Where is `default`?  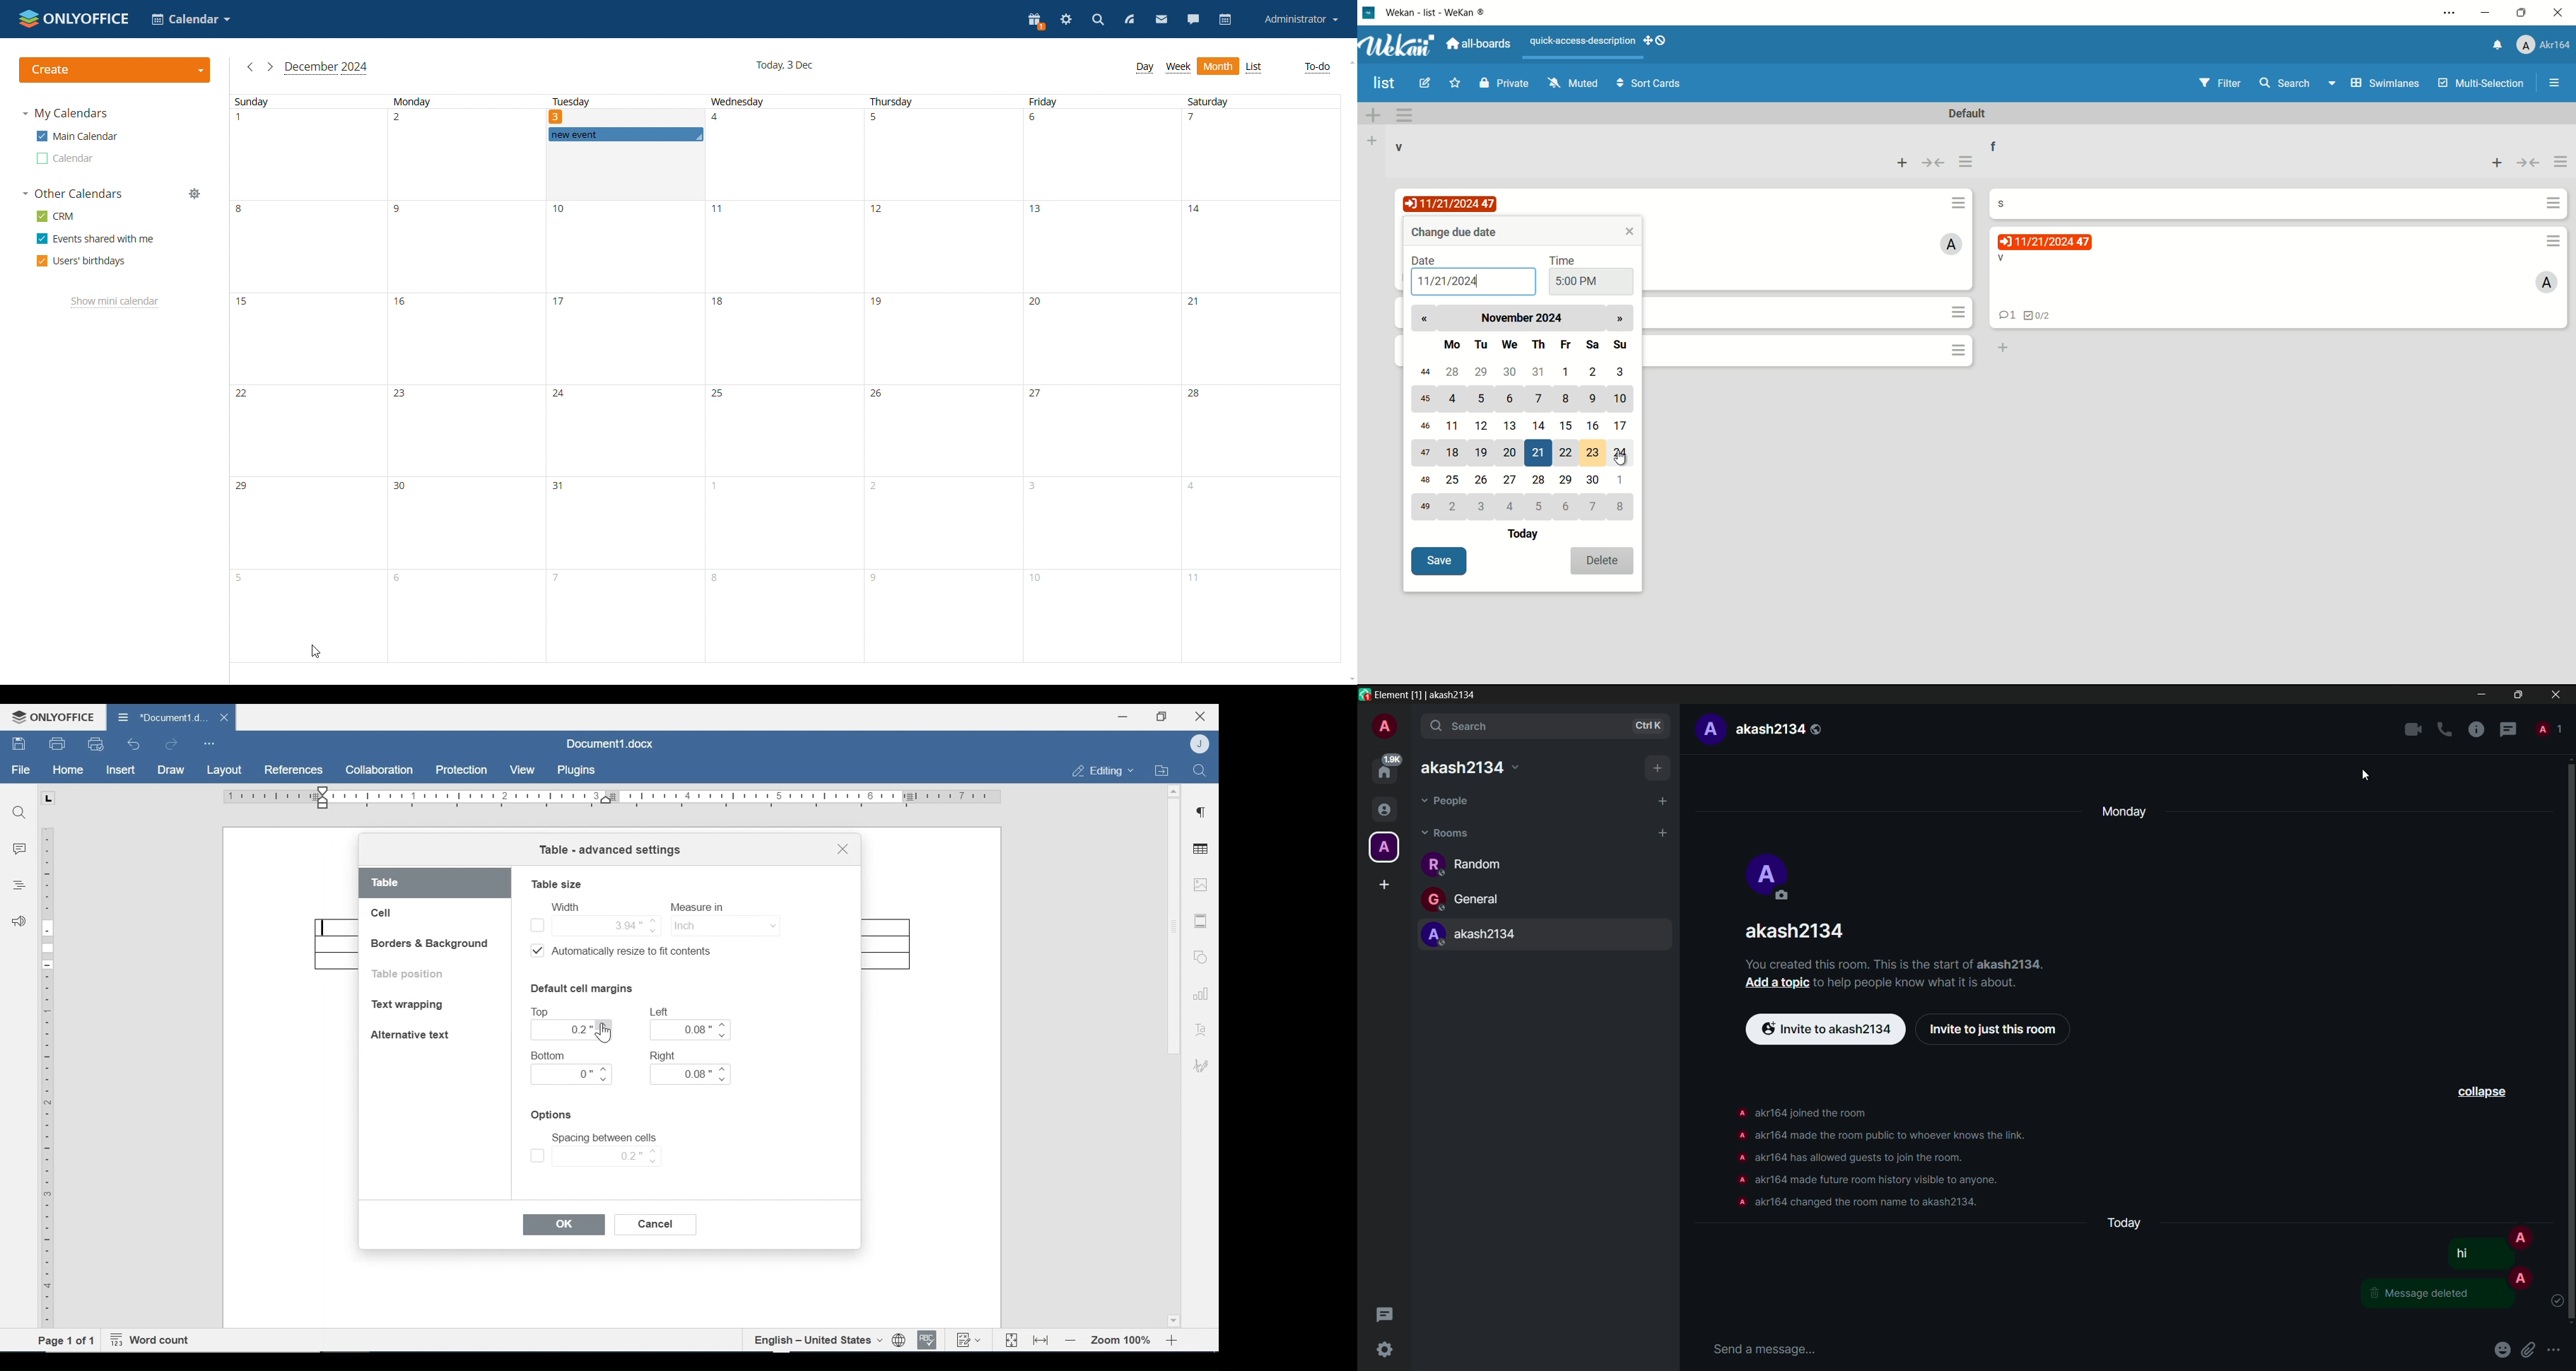 default is located at coordinates (1969, 114).